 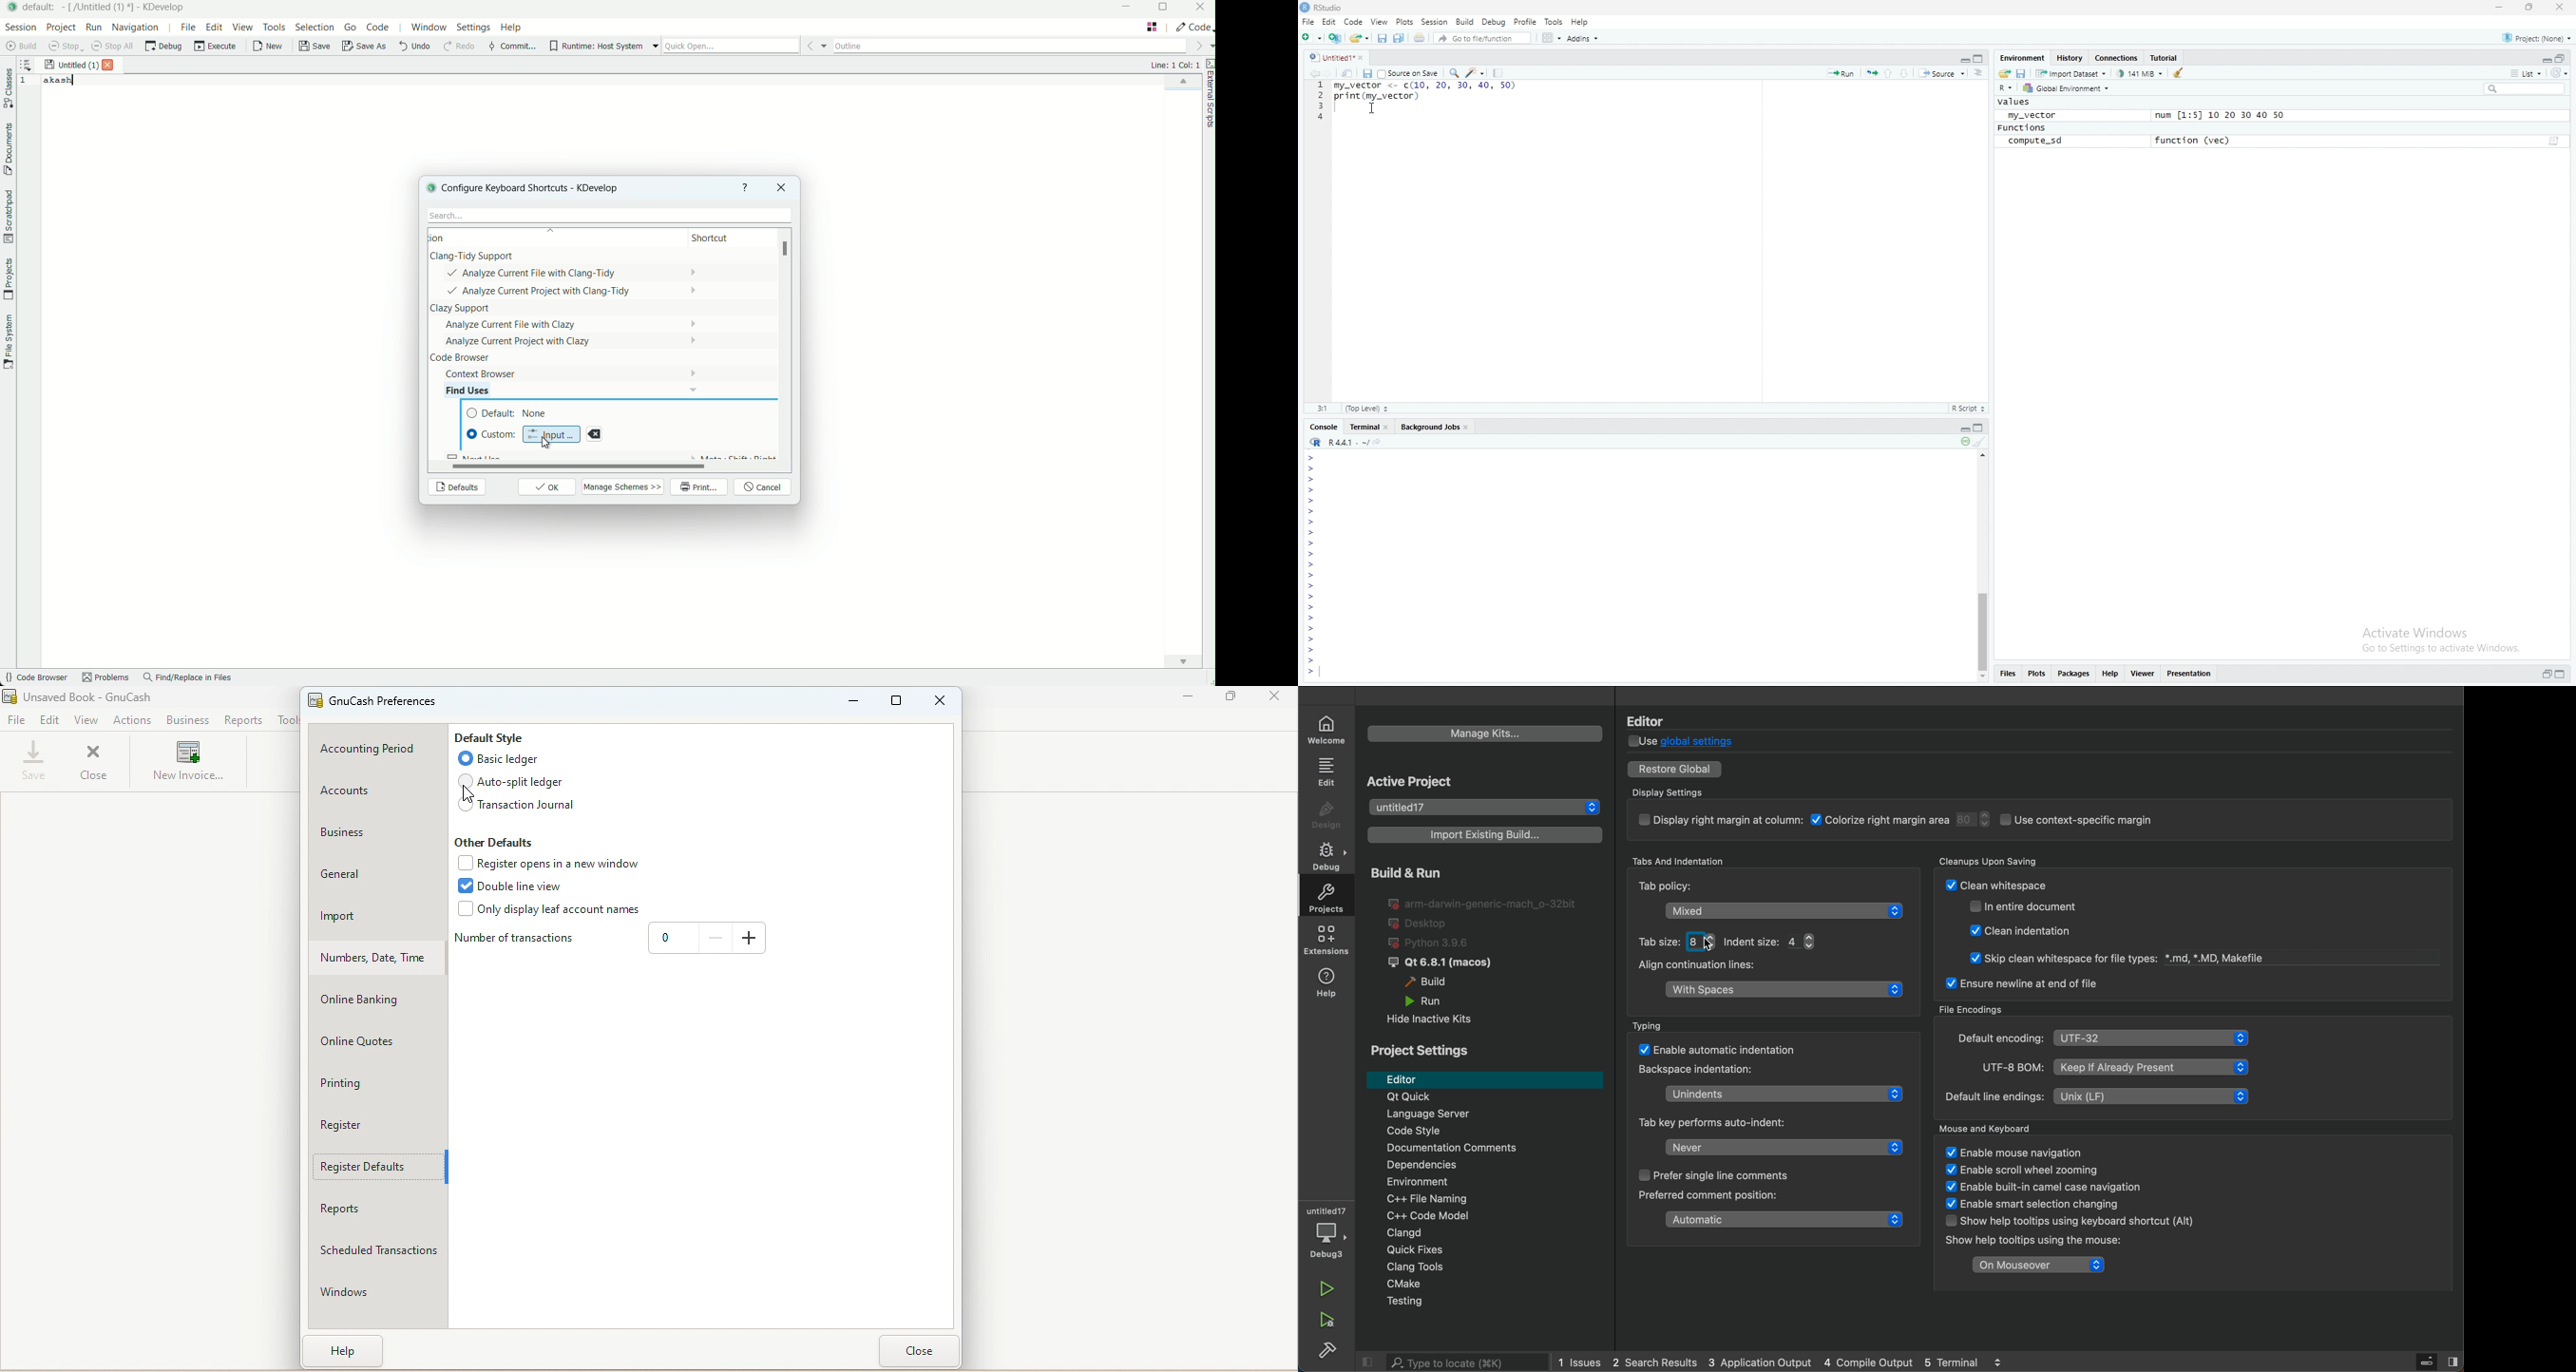 What do you see at coordinates (1712, 1178) in the screenshot?
I see `prefer single line comment` at bounding box center [1712, 1178].